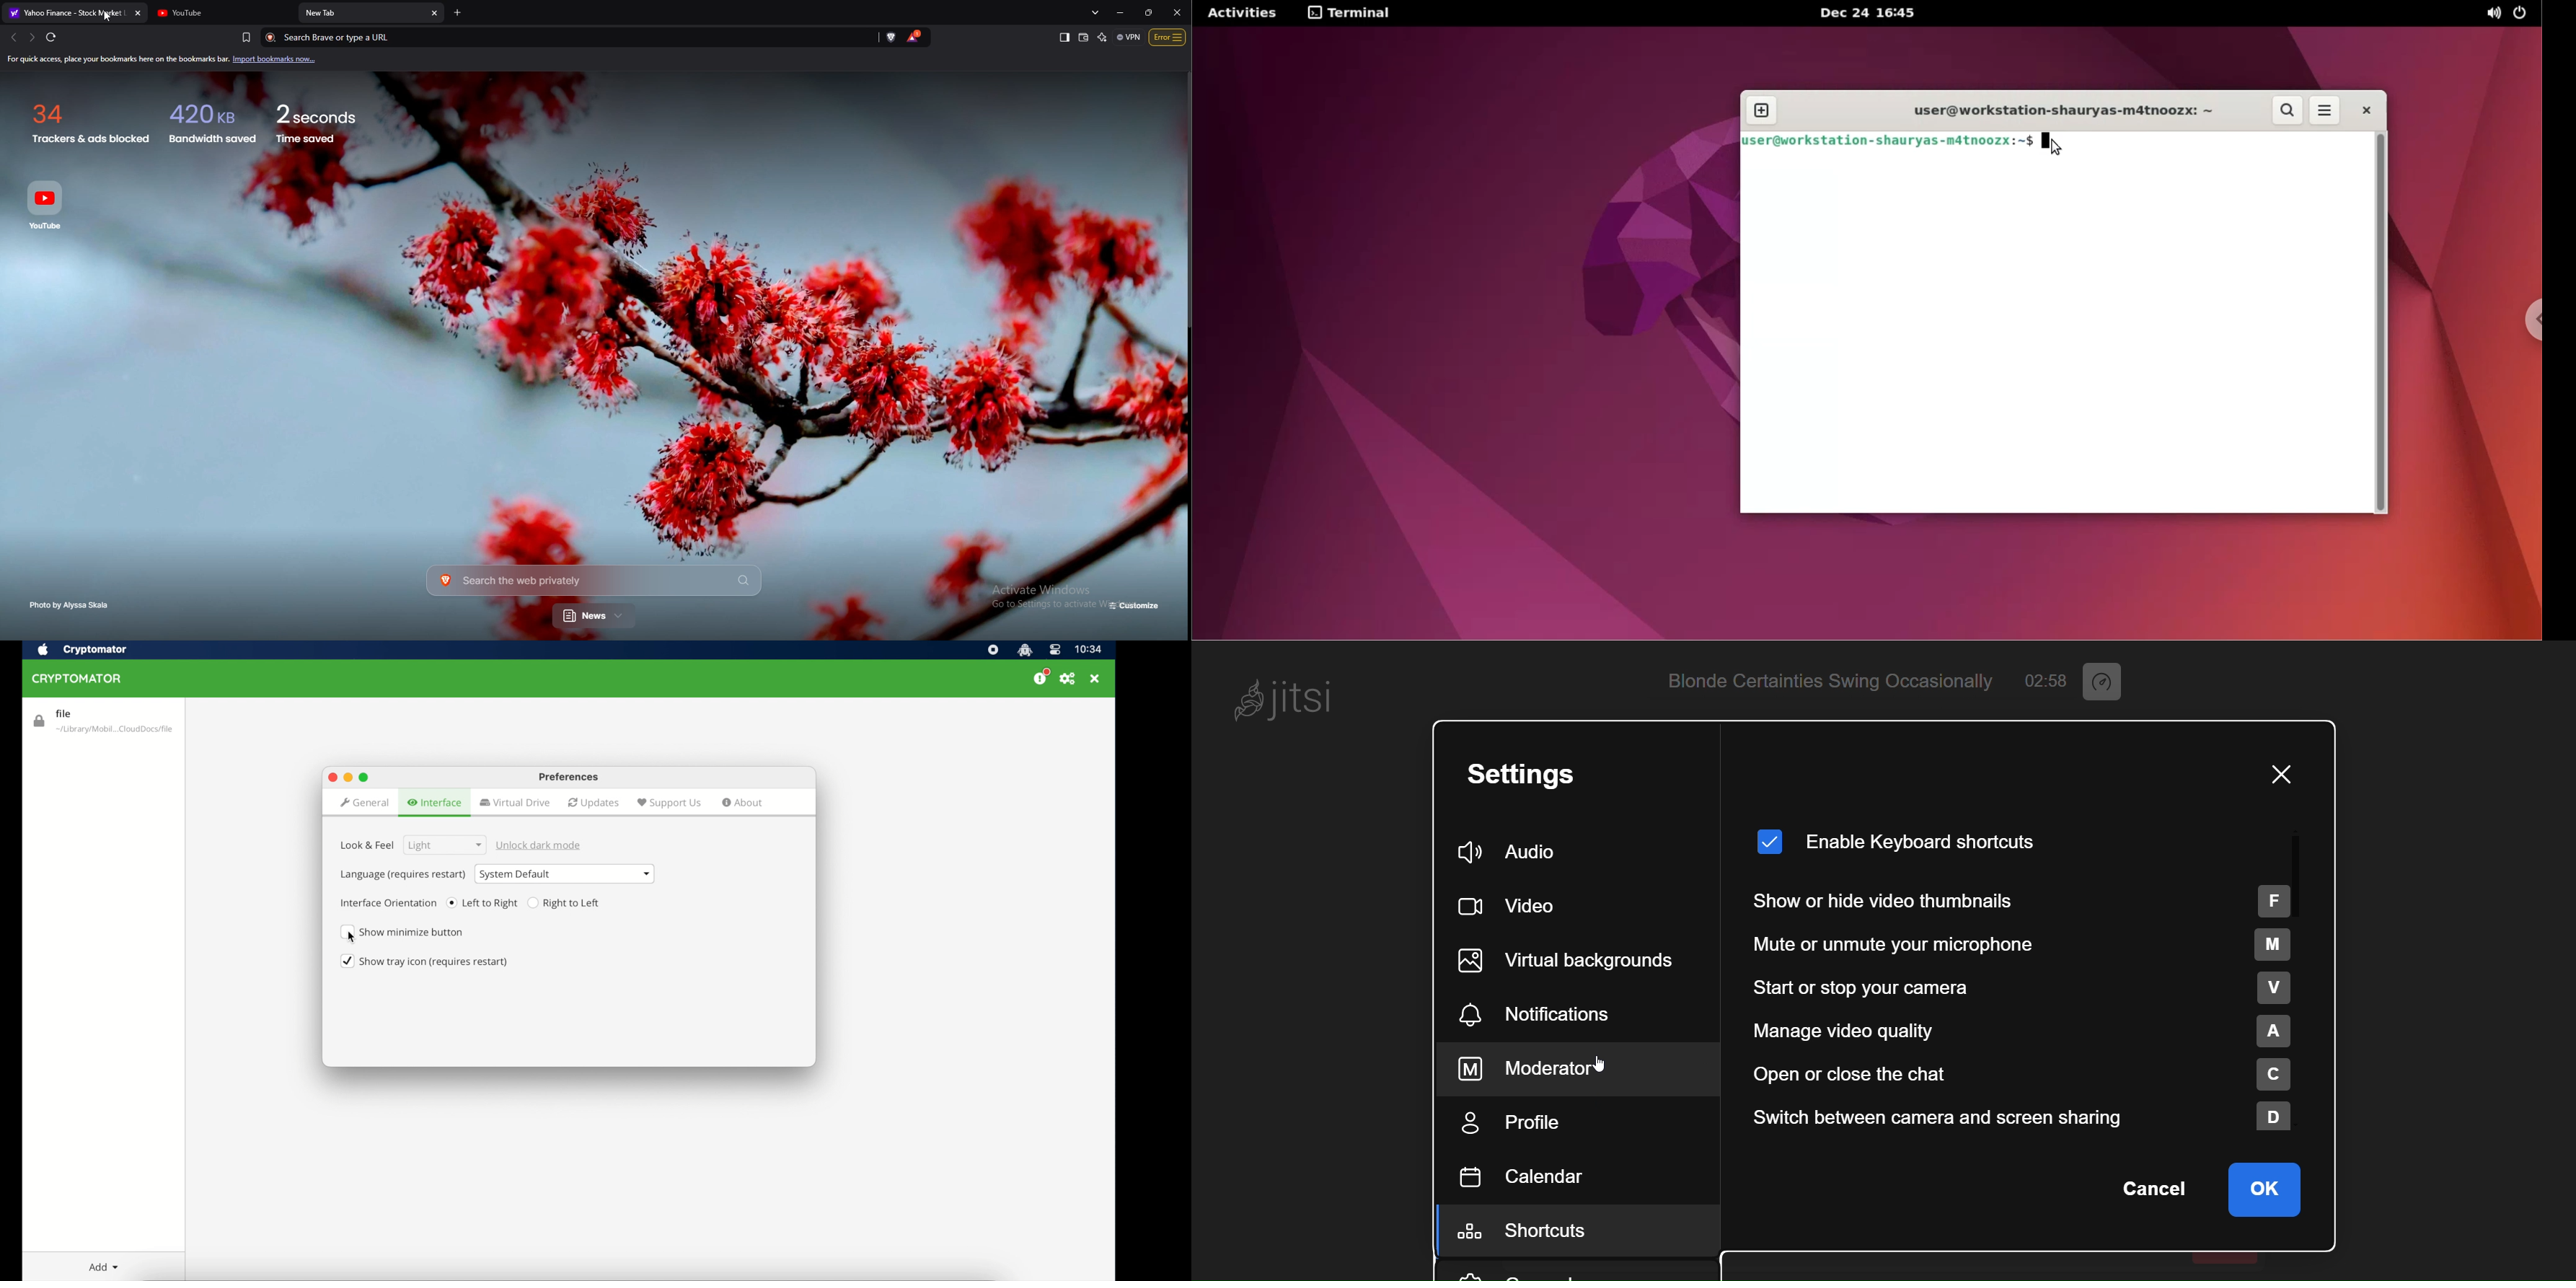 This screenshot has height=1288, width=2576. What do you see at coordinates (2152, 1189) in the screenshot?
I see `cancel` at bounding box center [2152, 1189].